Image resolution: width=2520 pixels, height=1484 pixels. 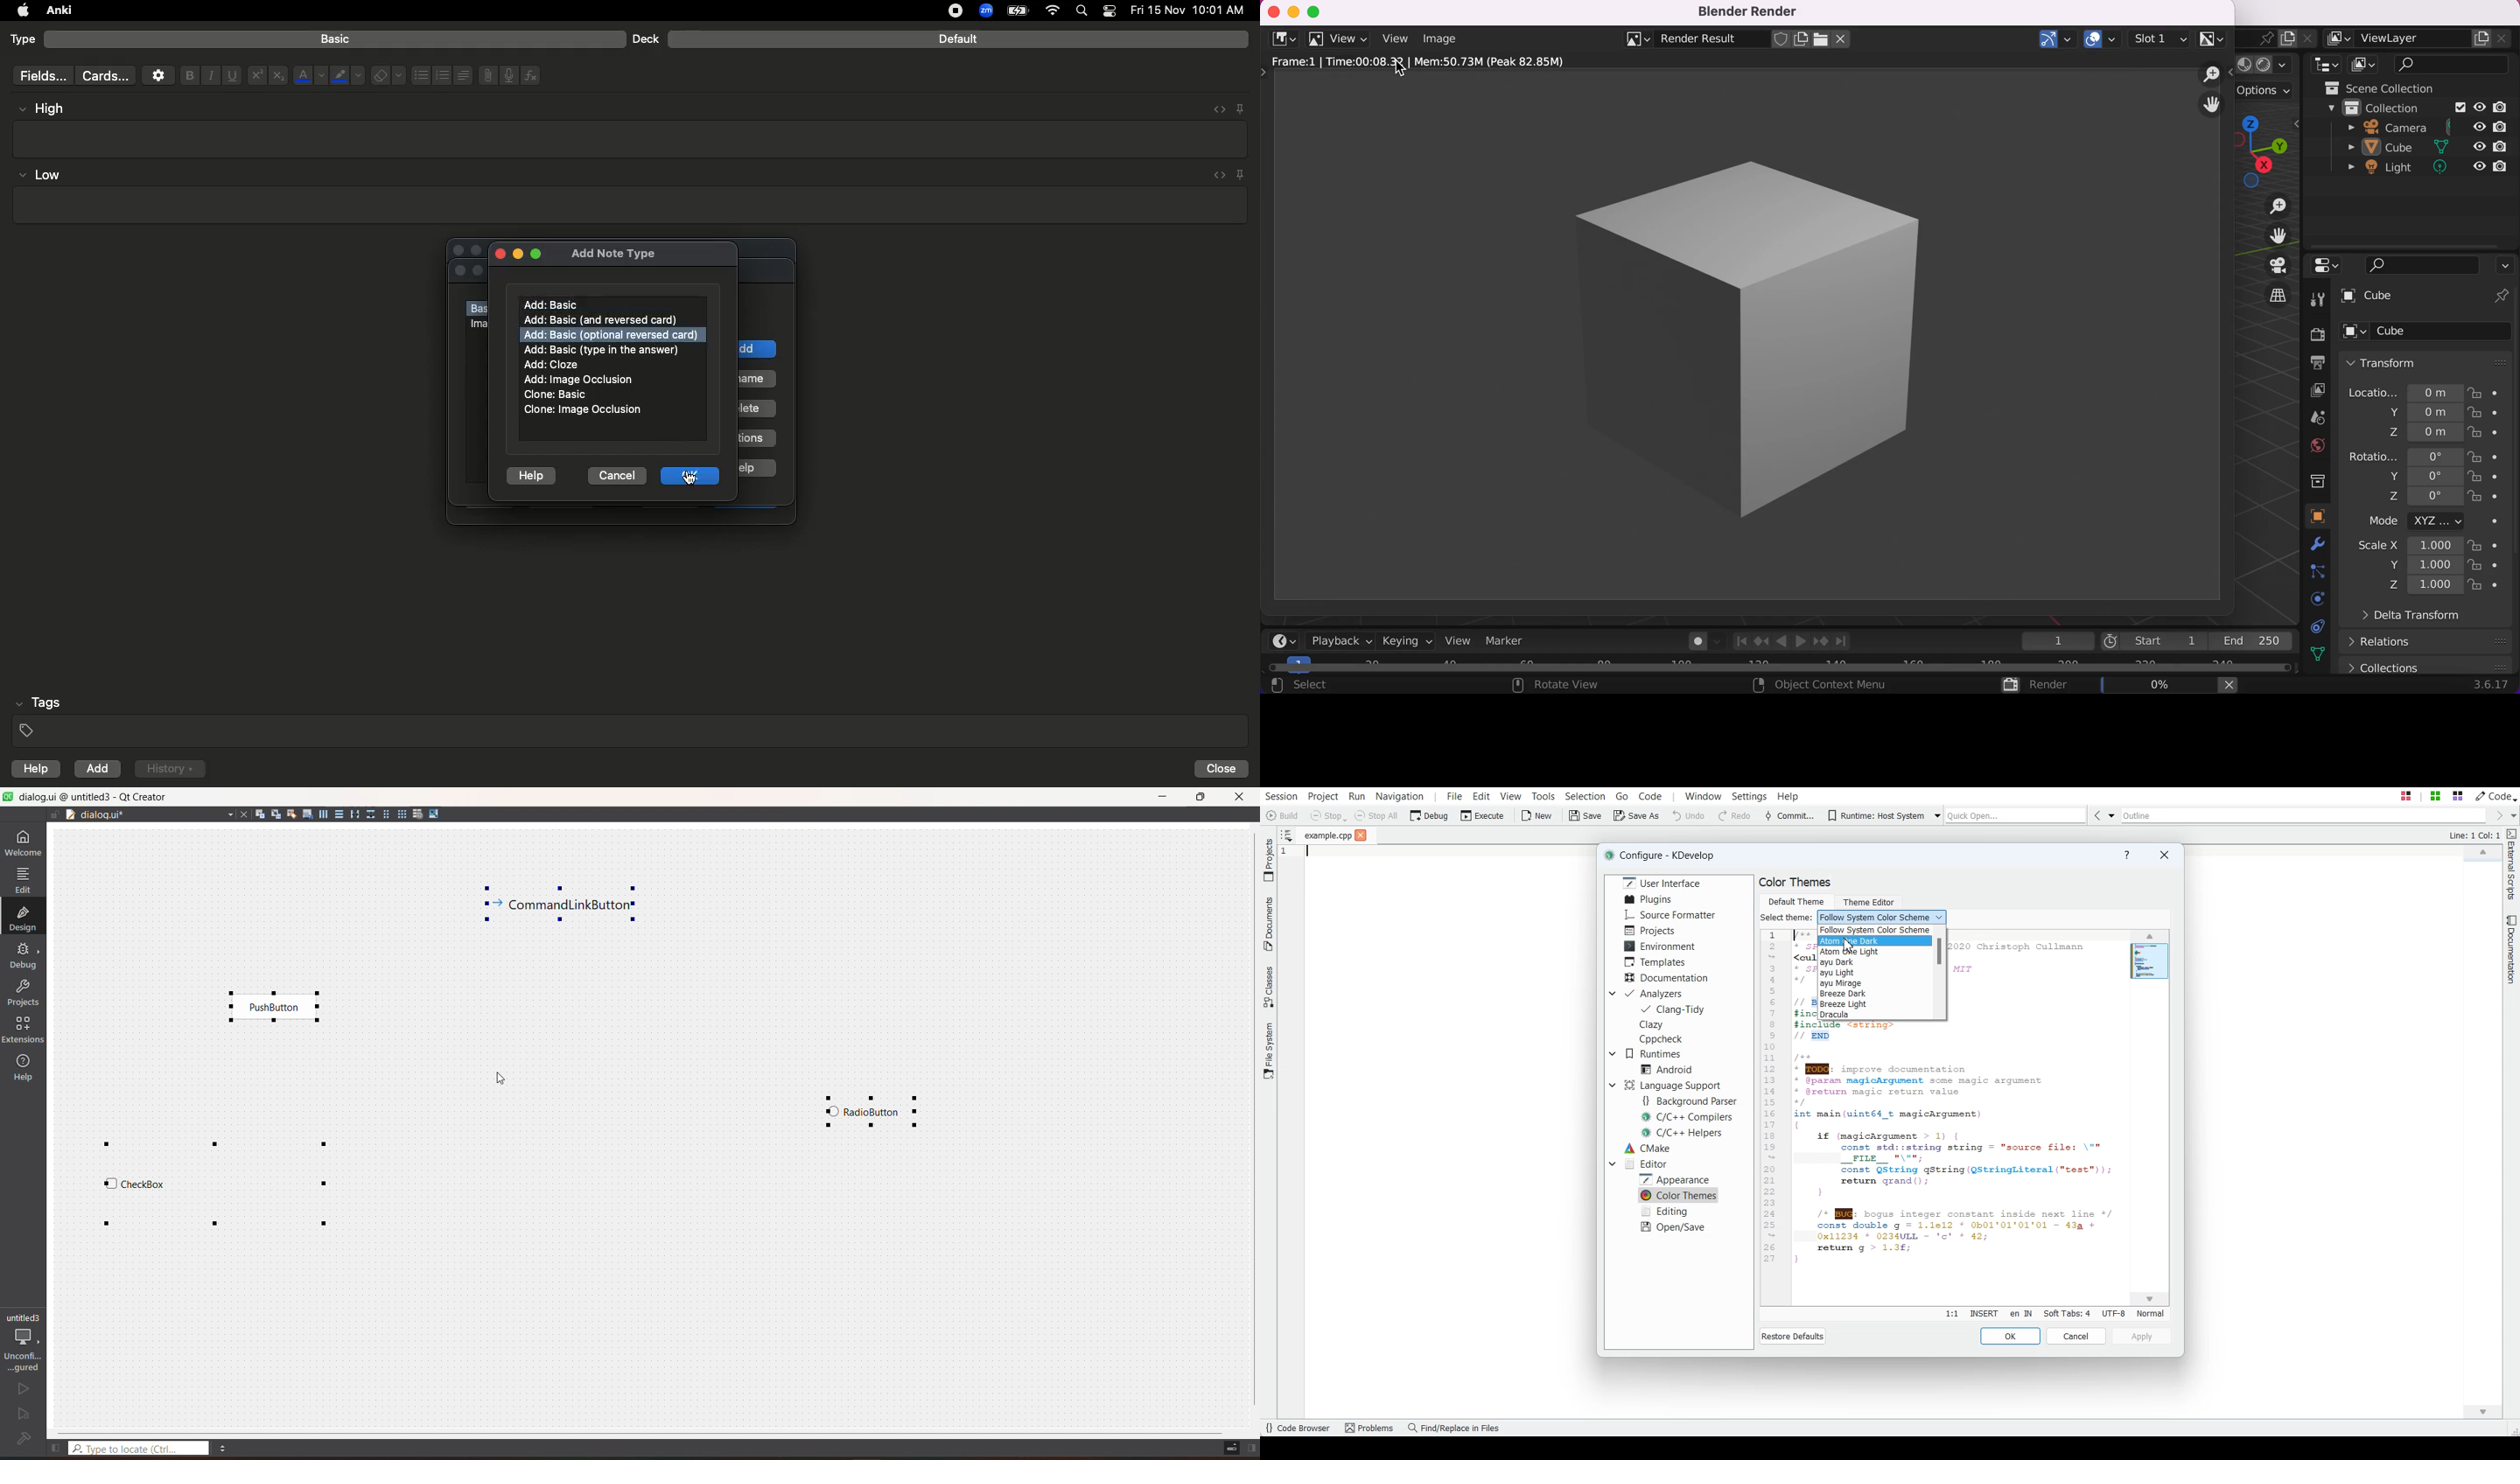 I want to click on Scroll up, so click(x=2482, y=850).